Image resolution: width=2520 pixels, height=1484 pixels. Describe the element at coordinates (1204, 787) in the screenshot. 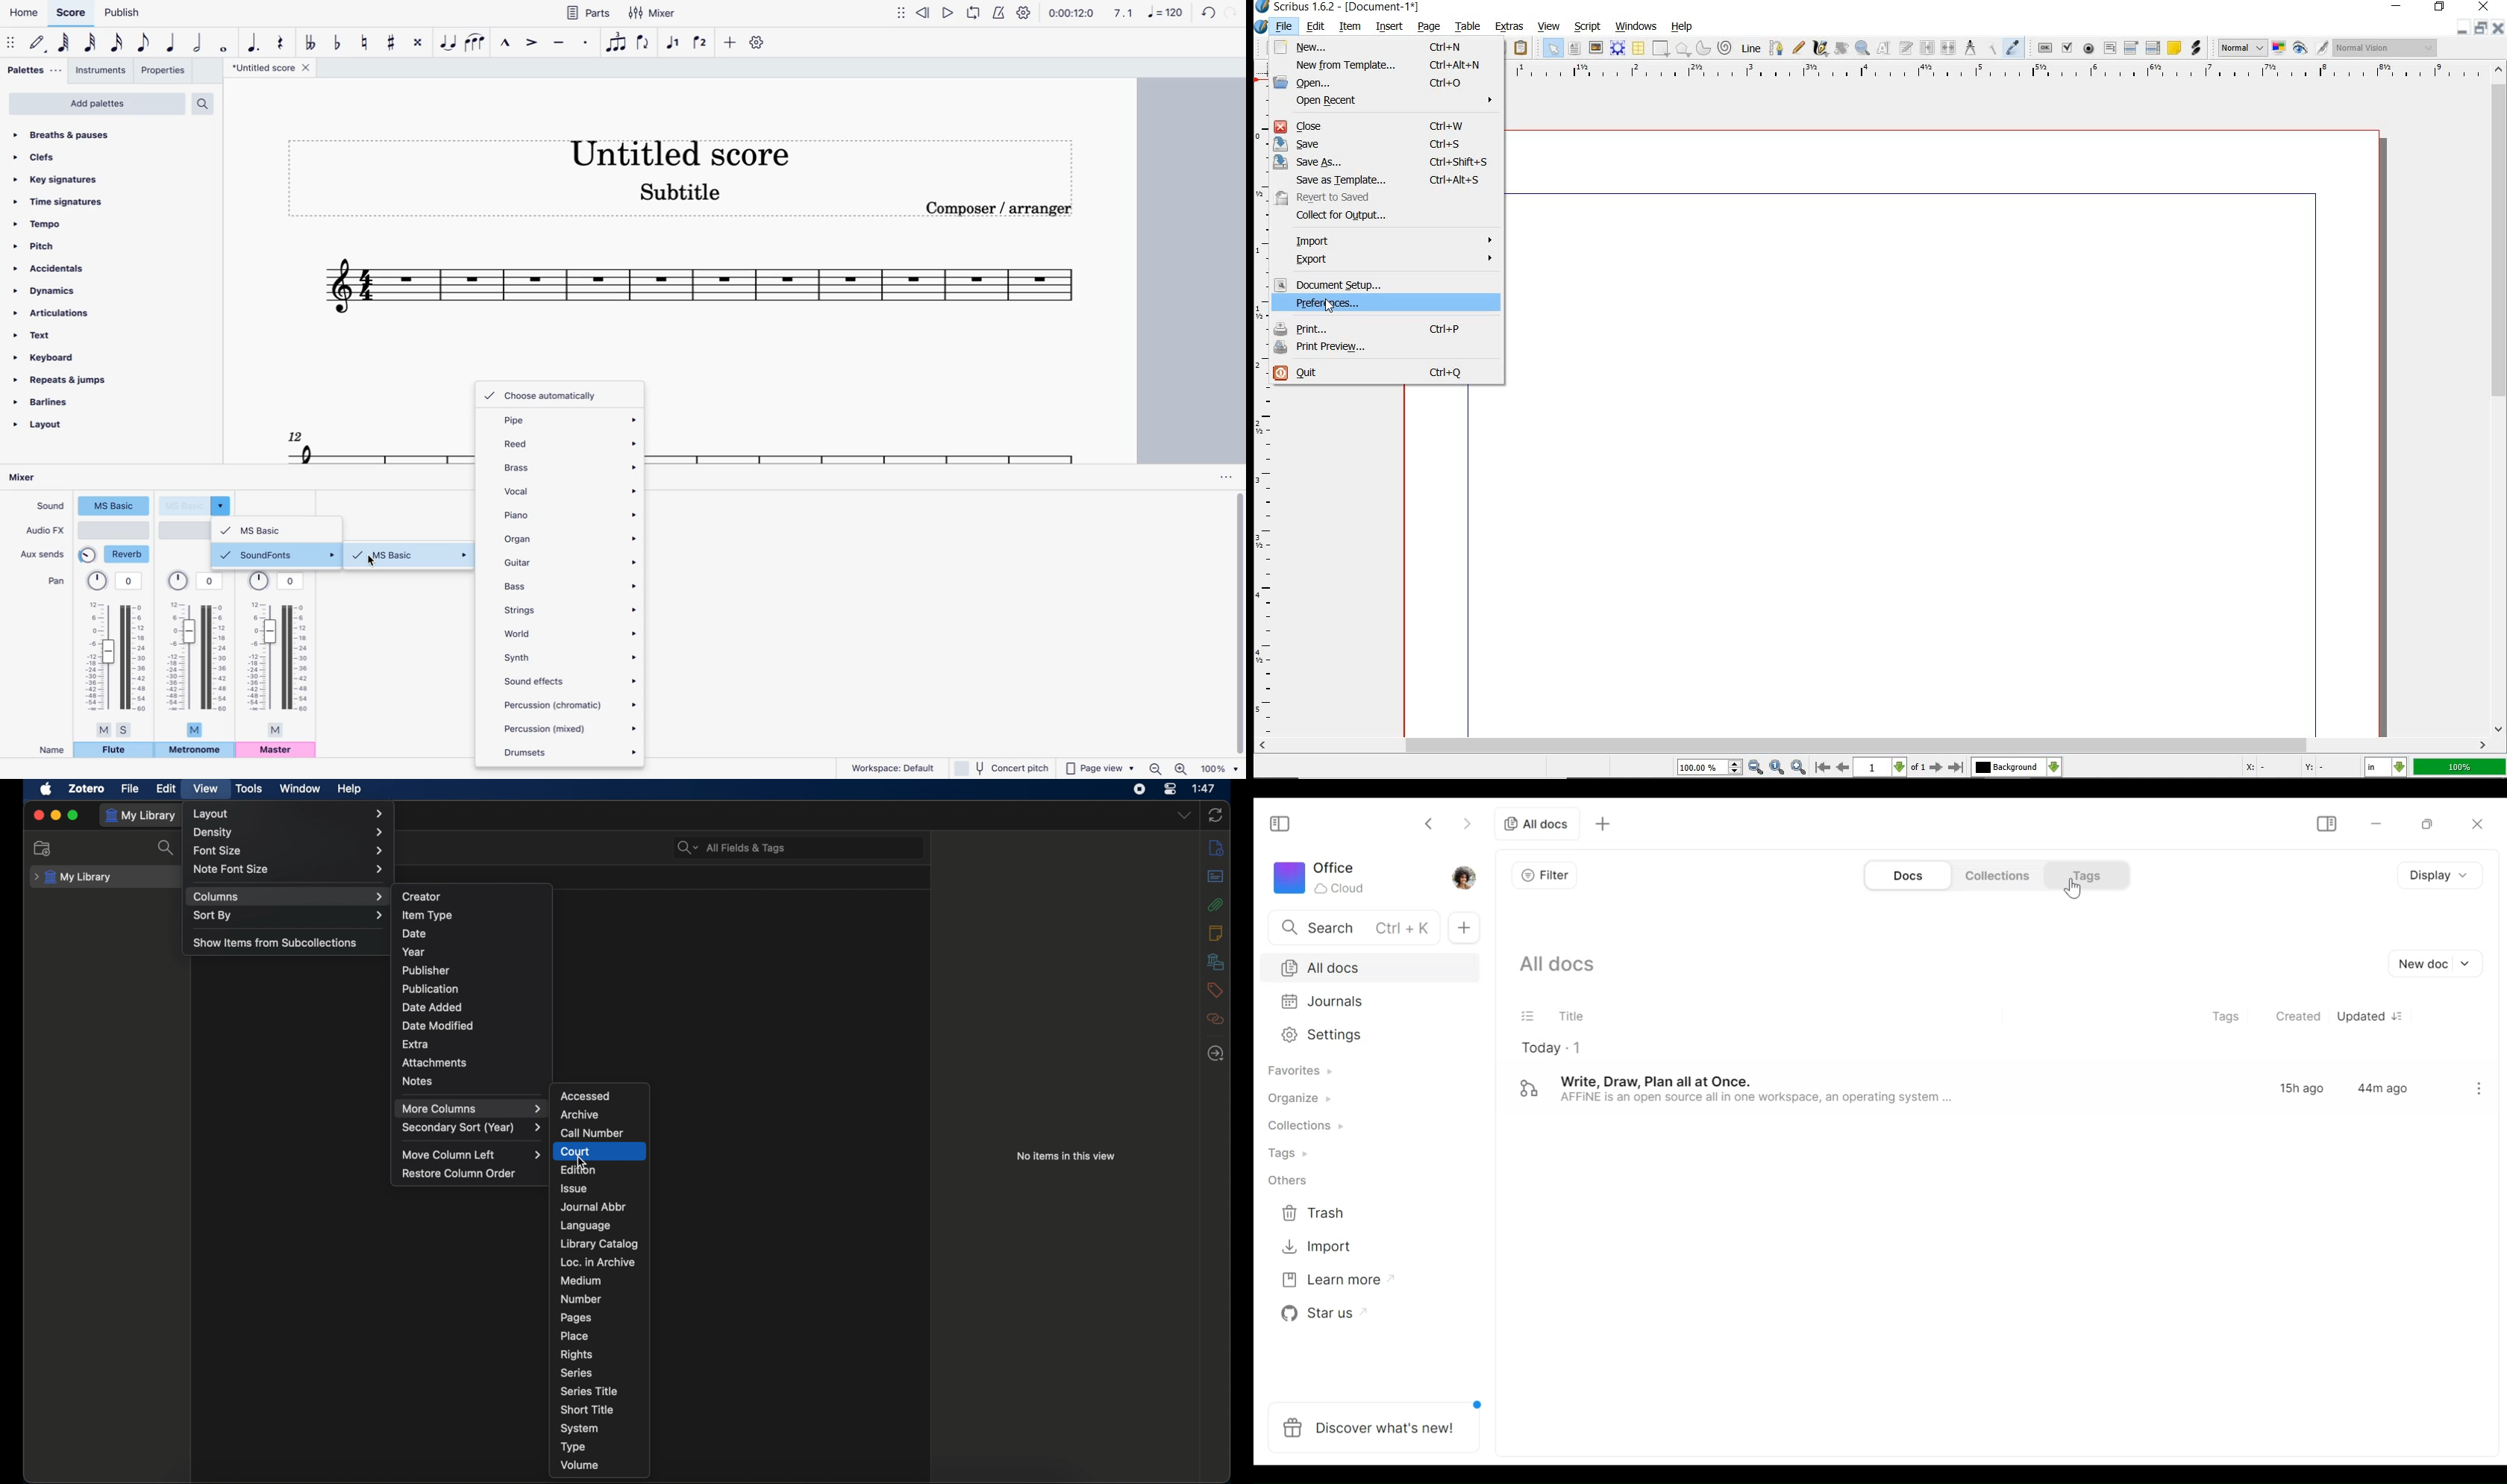

I see `time (1:47)` at that location.